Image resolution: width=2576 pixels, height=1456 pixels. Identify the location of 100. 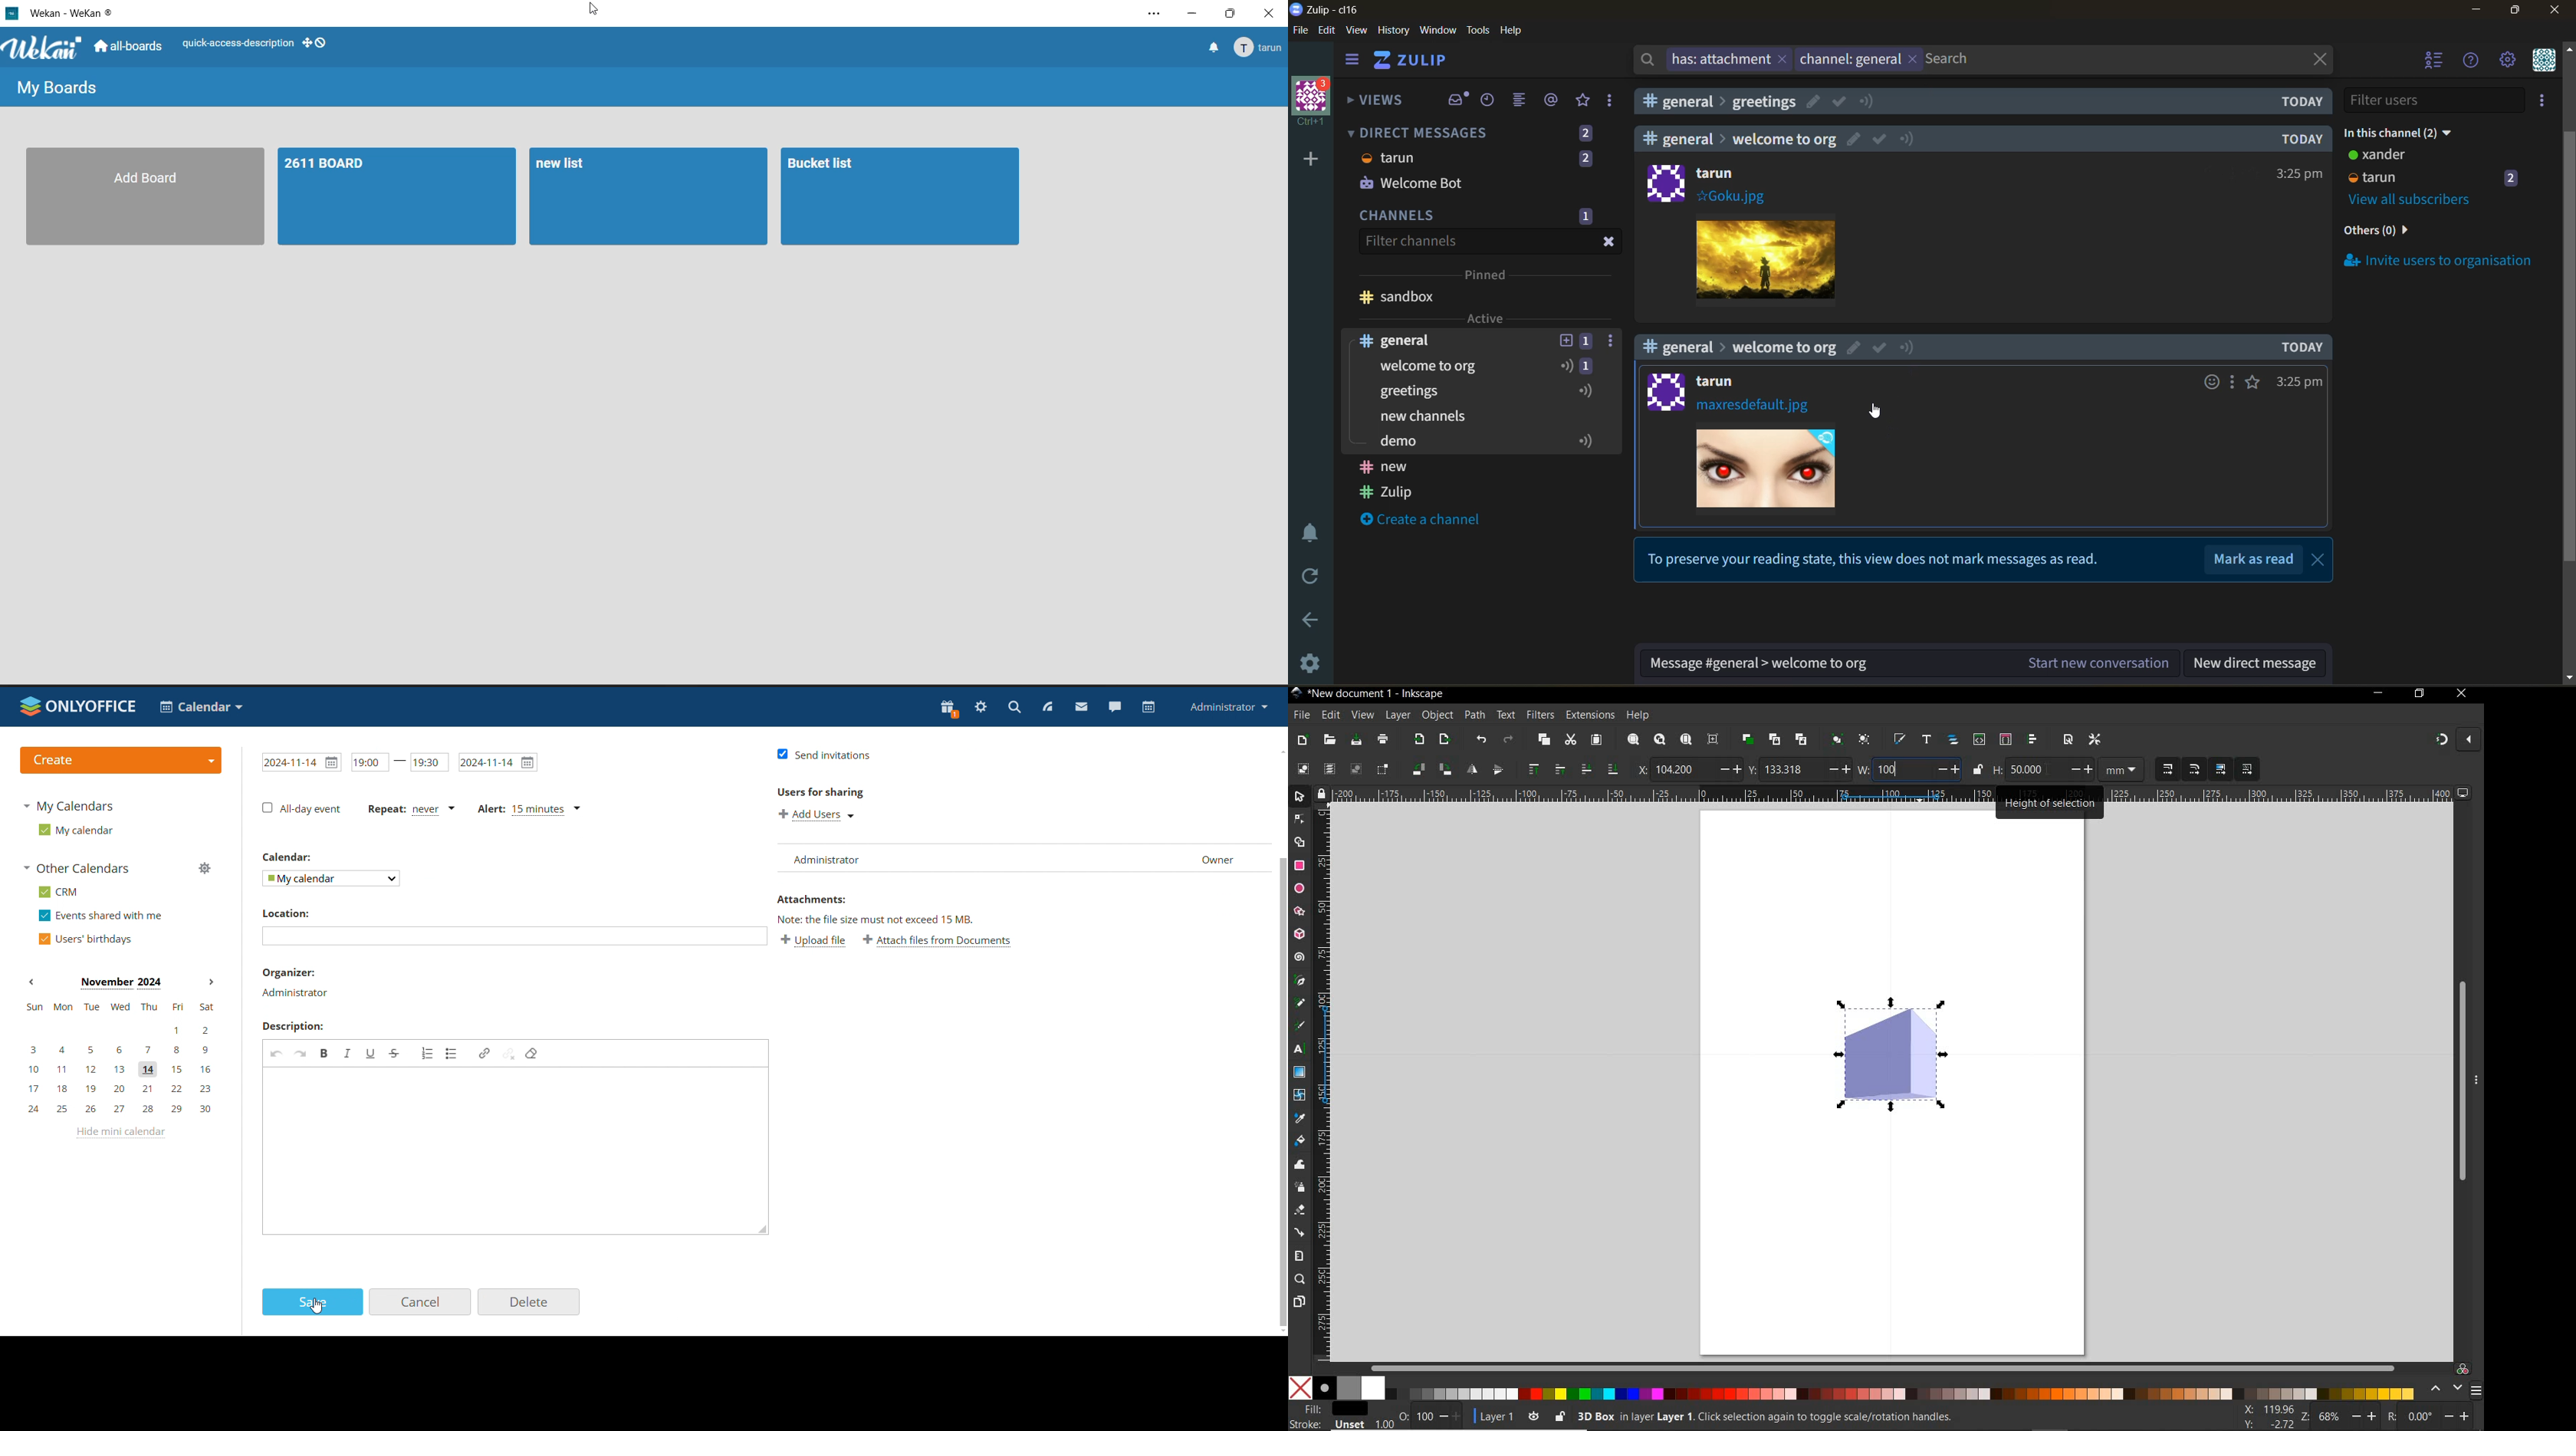
(1901, 769).